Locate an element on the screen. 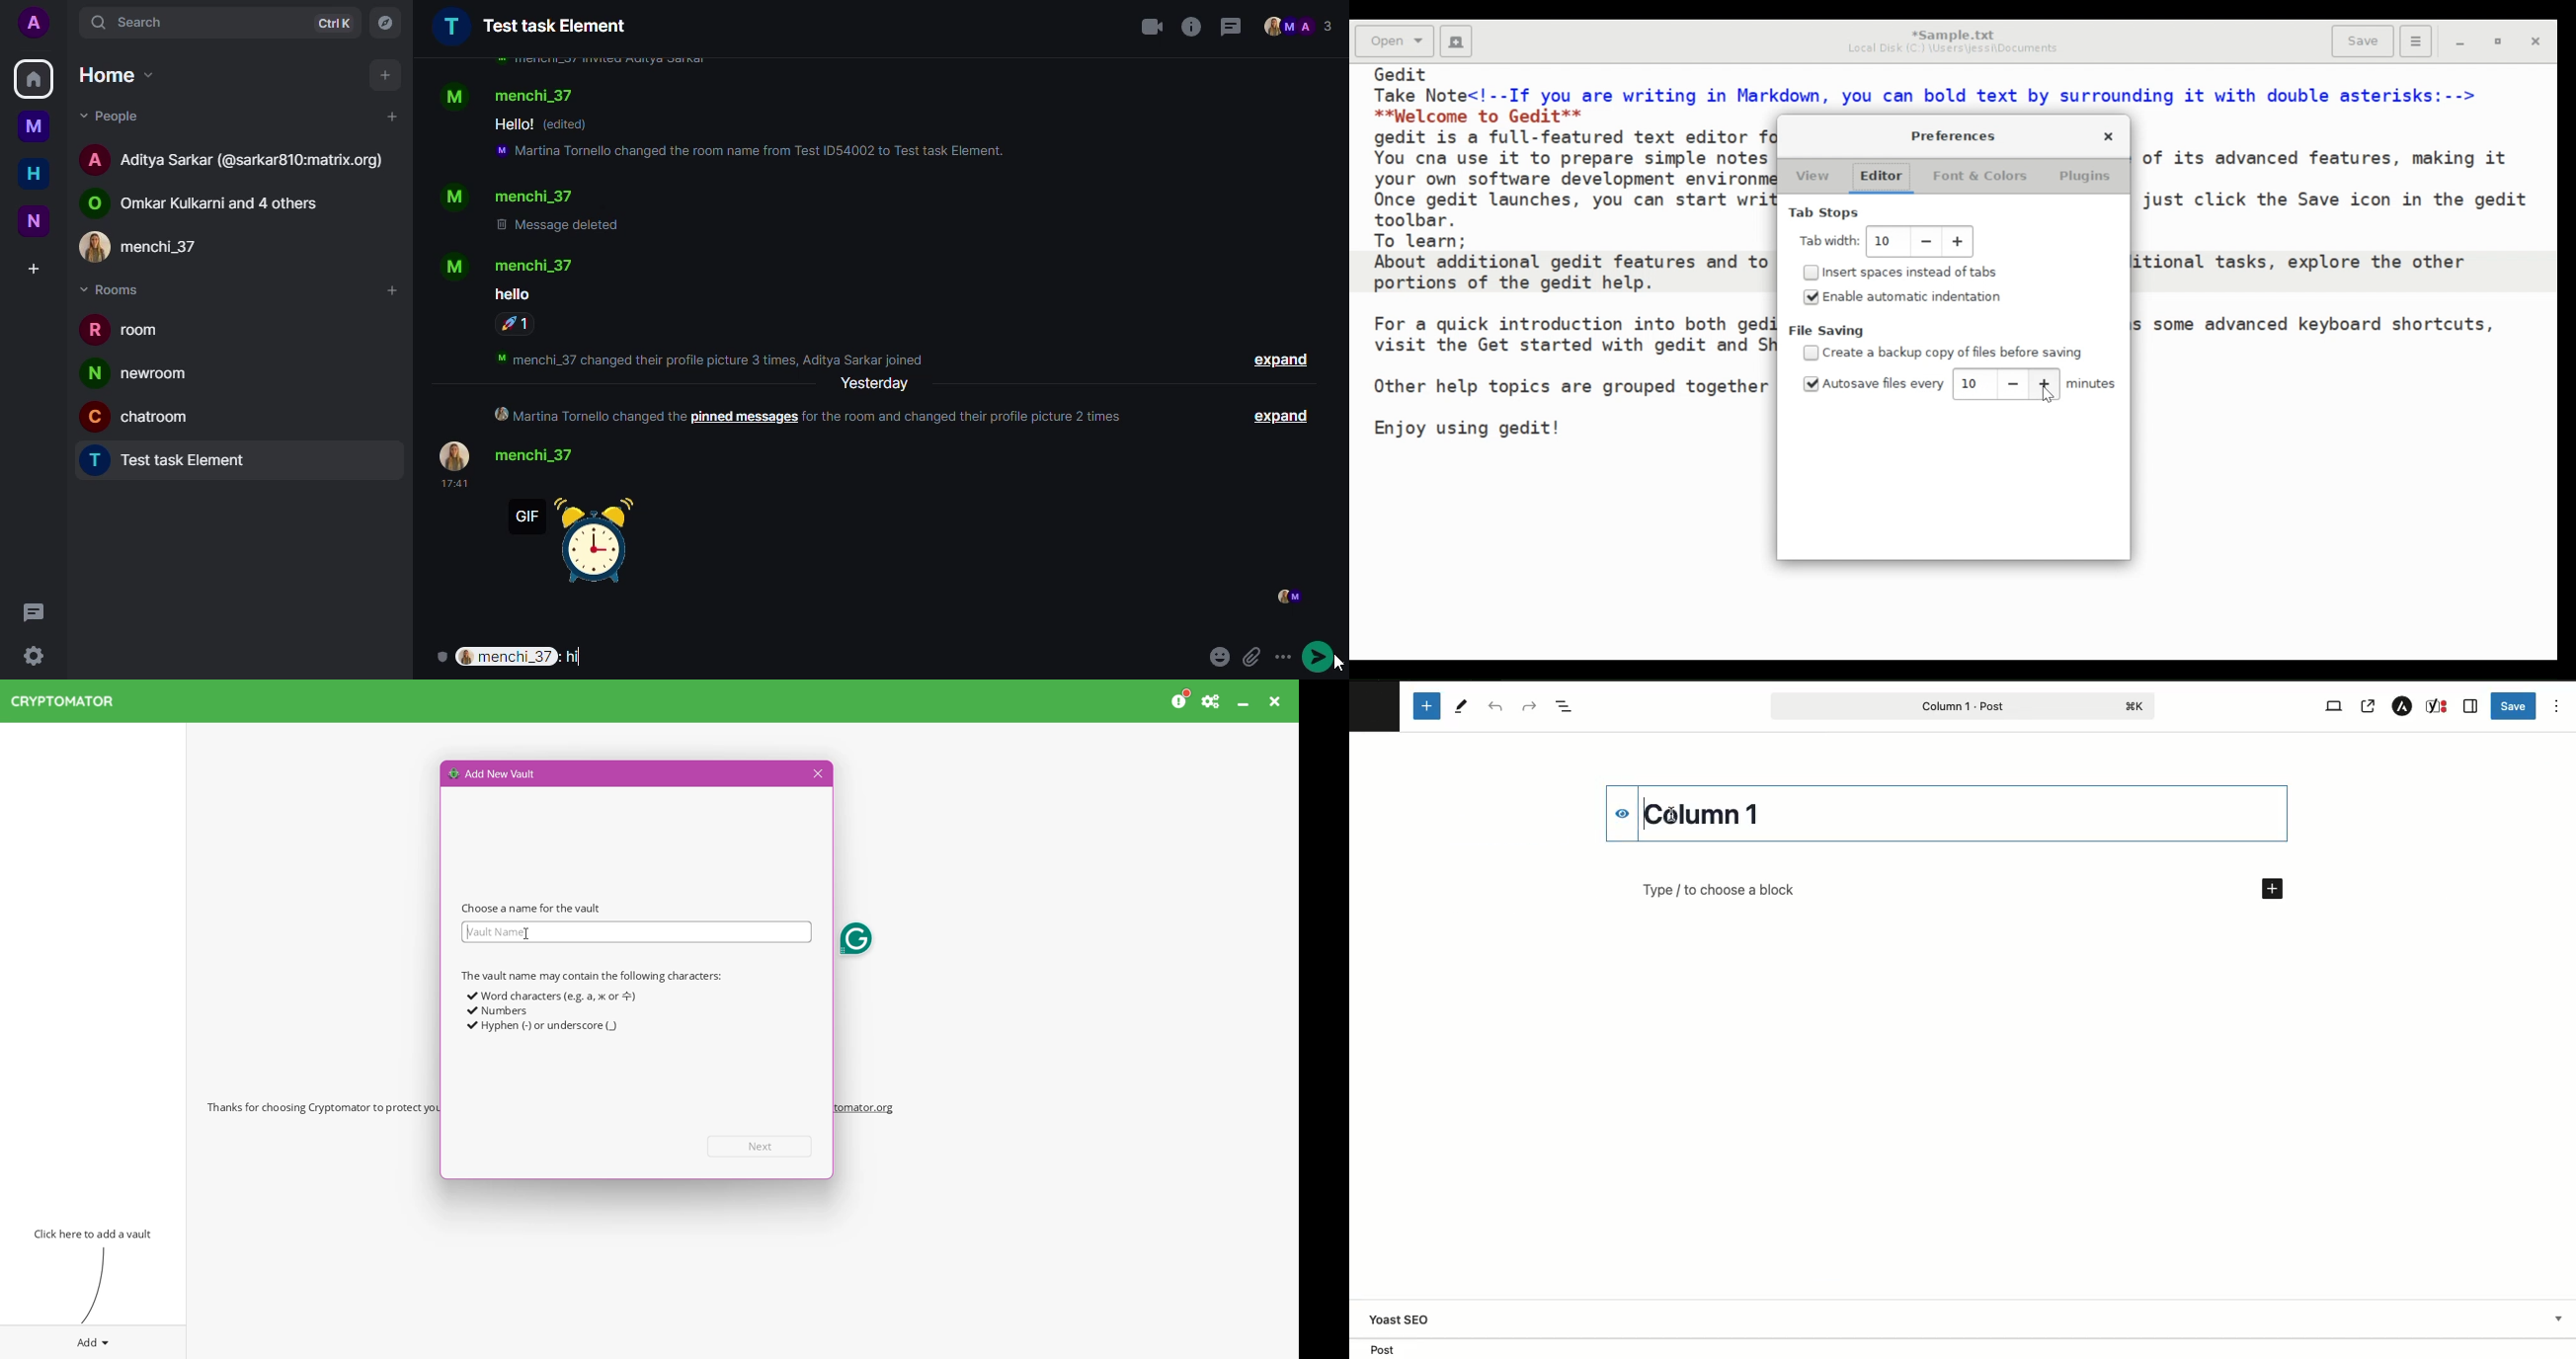 The image size is (2576, 1372). add is located at coordinates (386, 75).